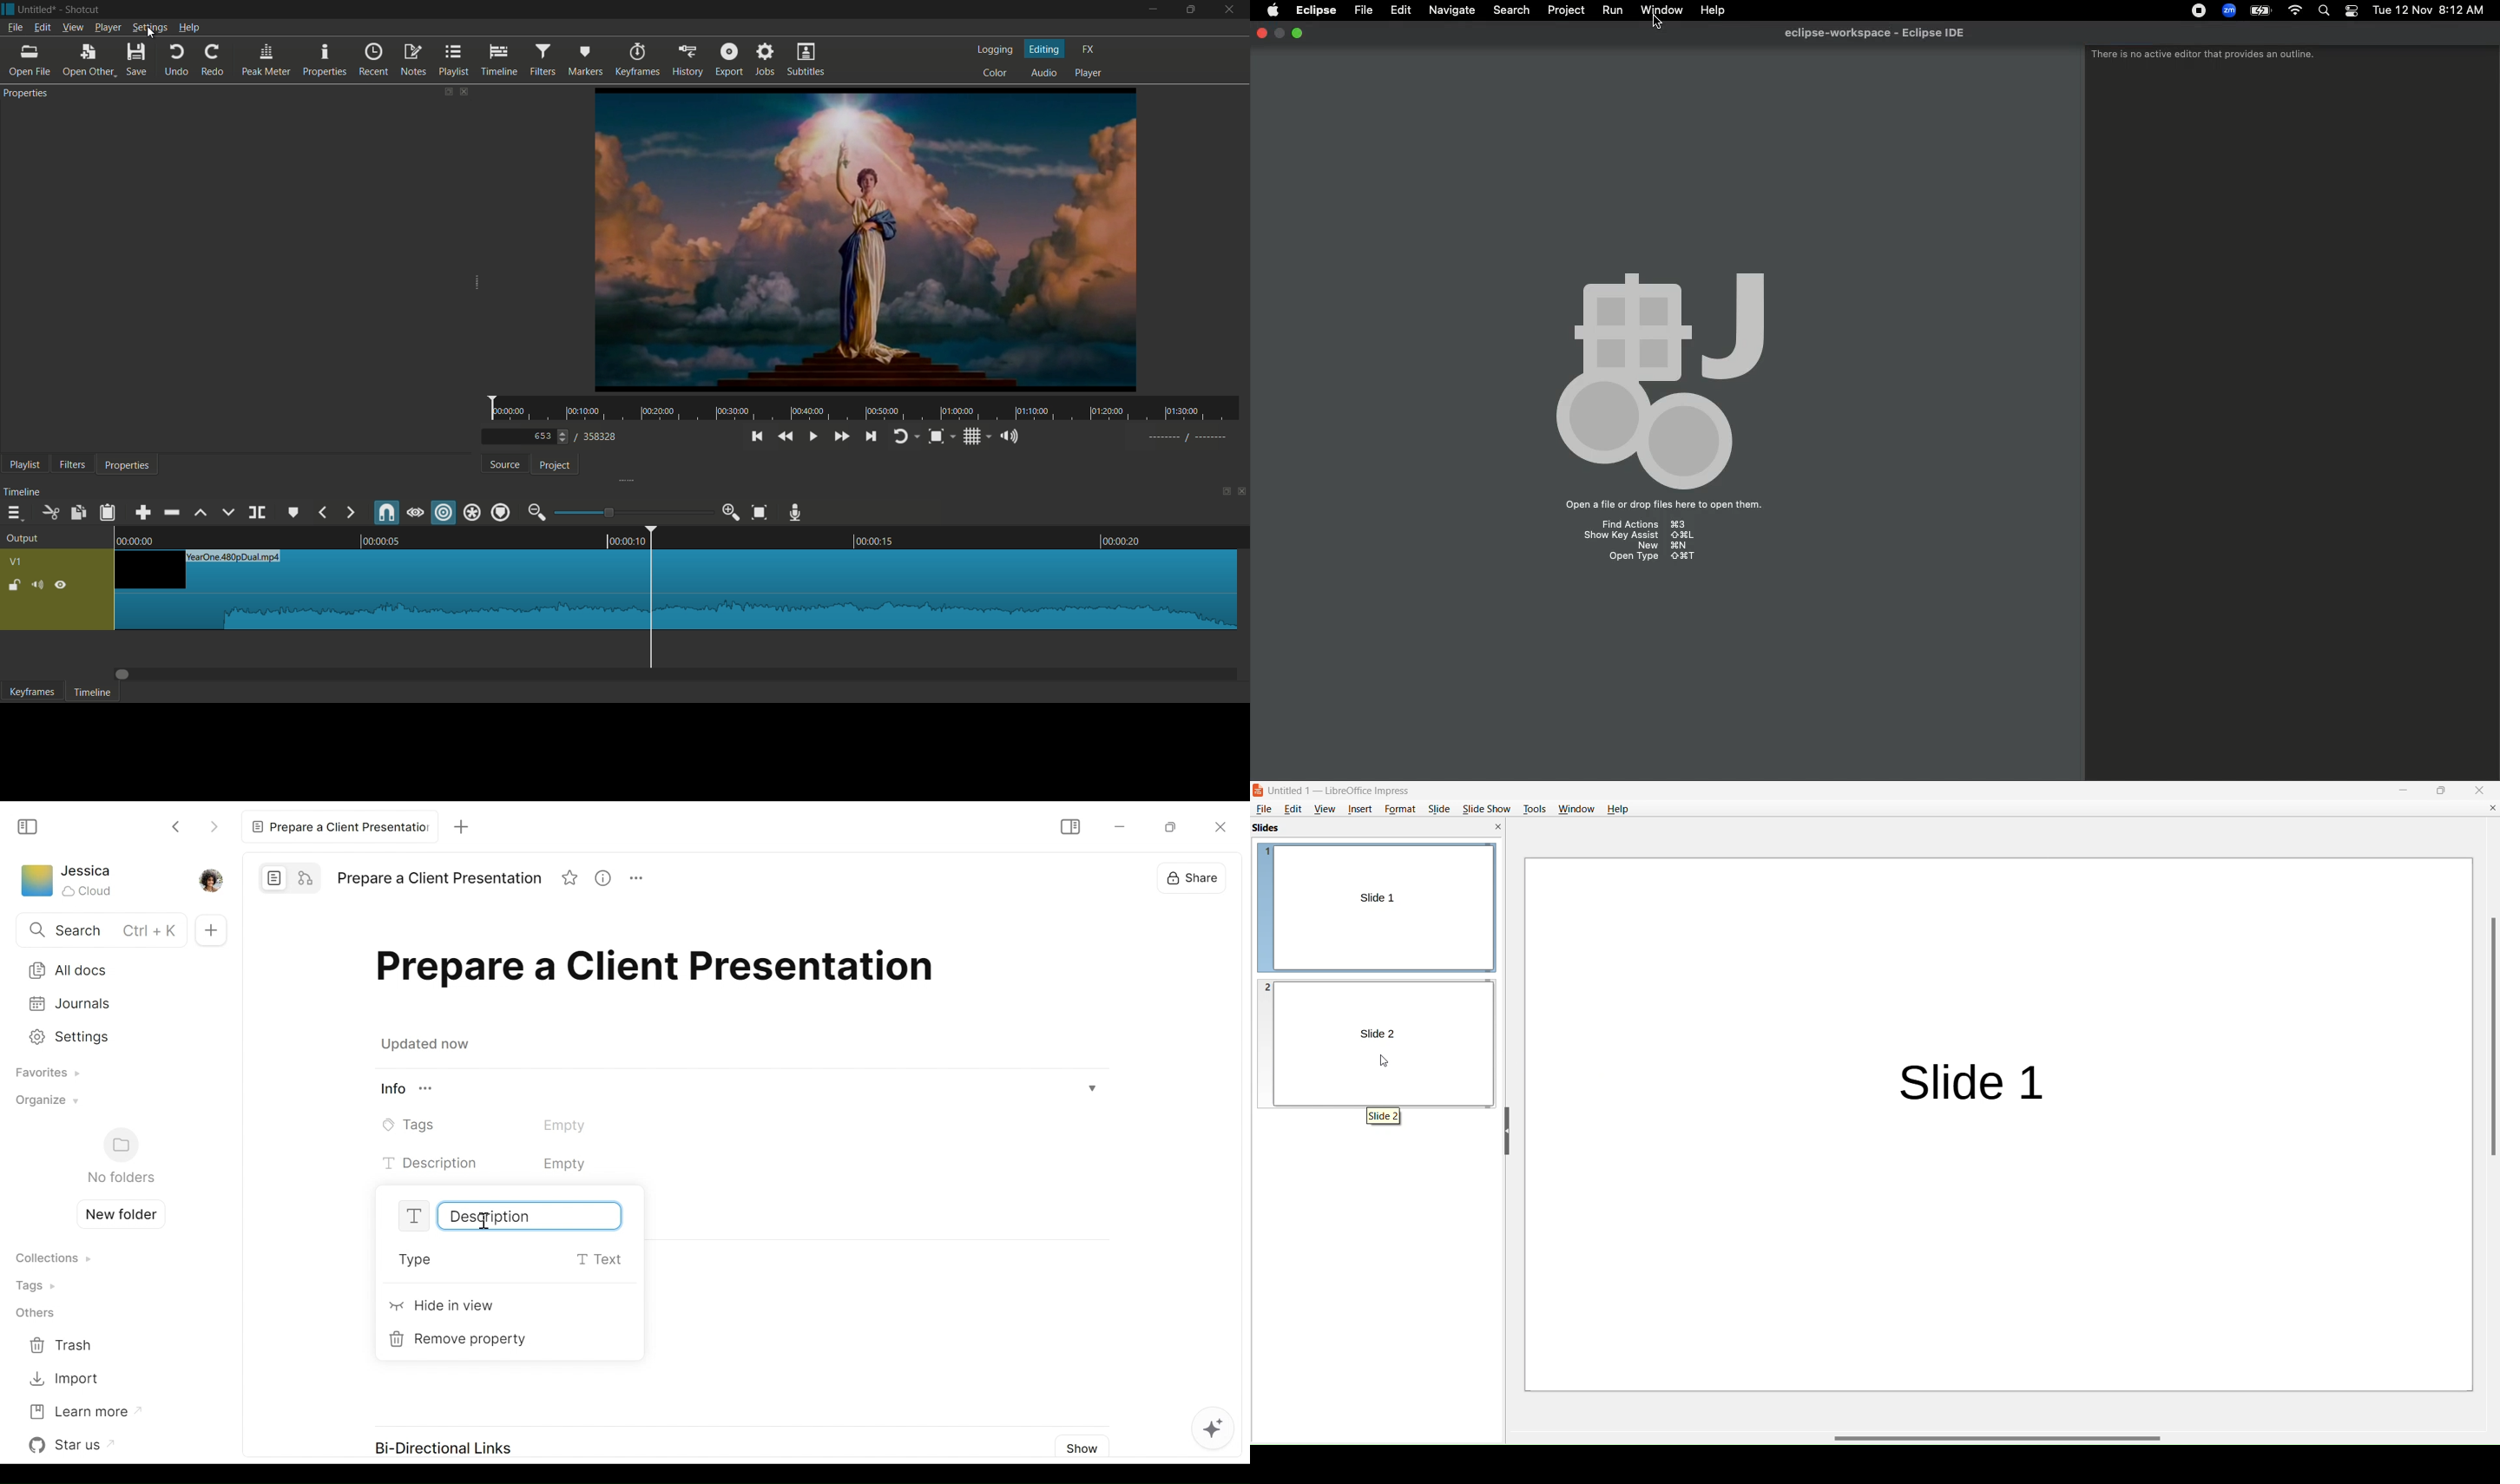 This screenshot has width=2520, height=1484. Describe the element at coordinates (608, 879) in the screenshot. I see `View Information` at that location.